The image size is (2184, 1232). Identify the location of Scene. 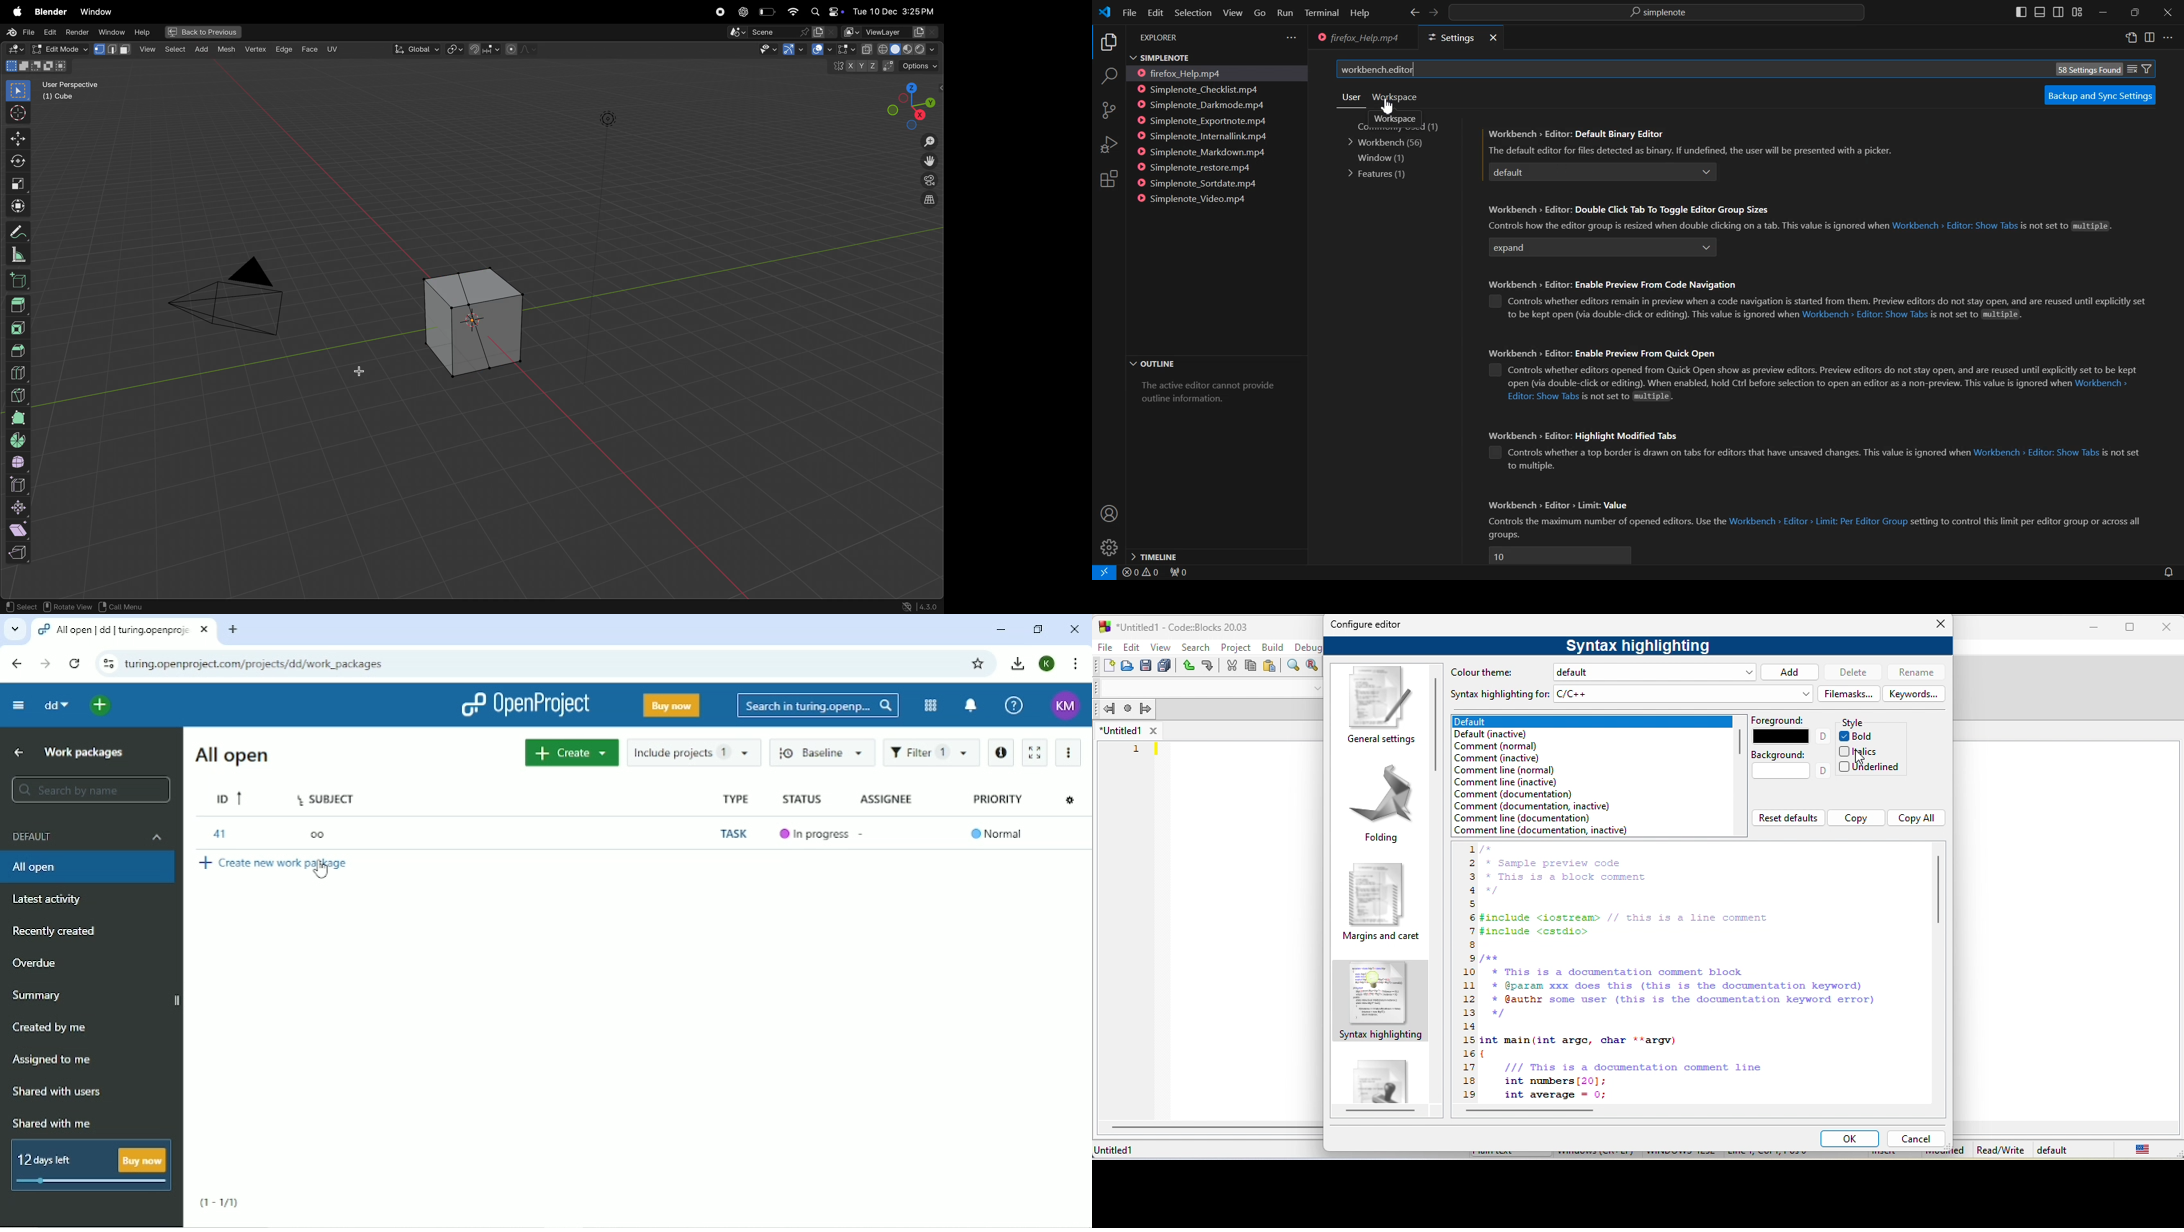
(783, 32).